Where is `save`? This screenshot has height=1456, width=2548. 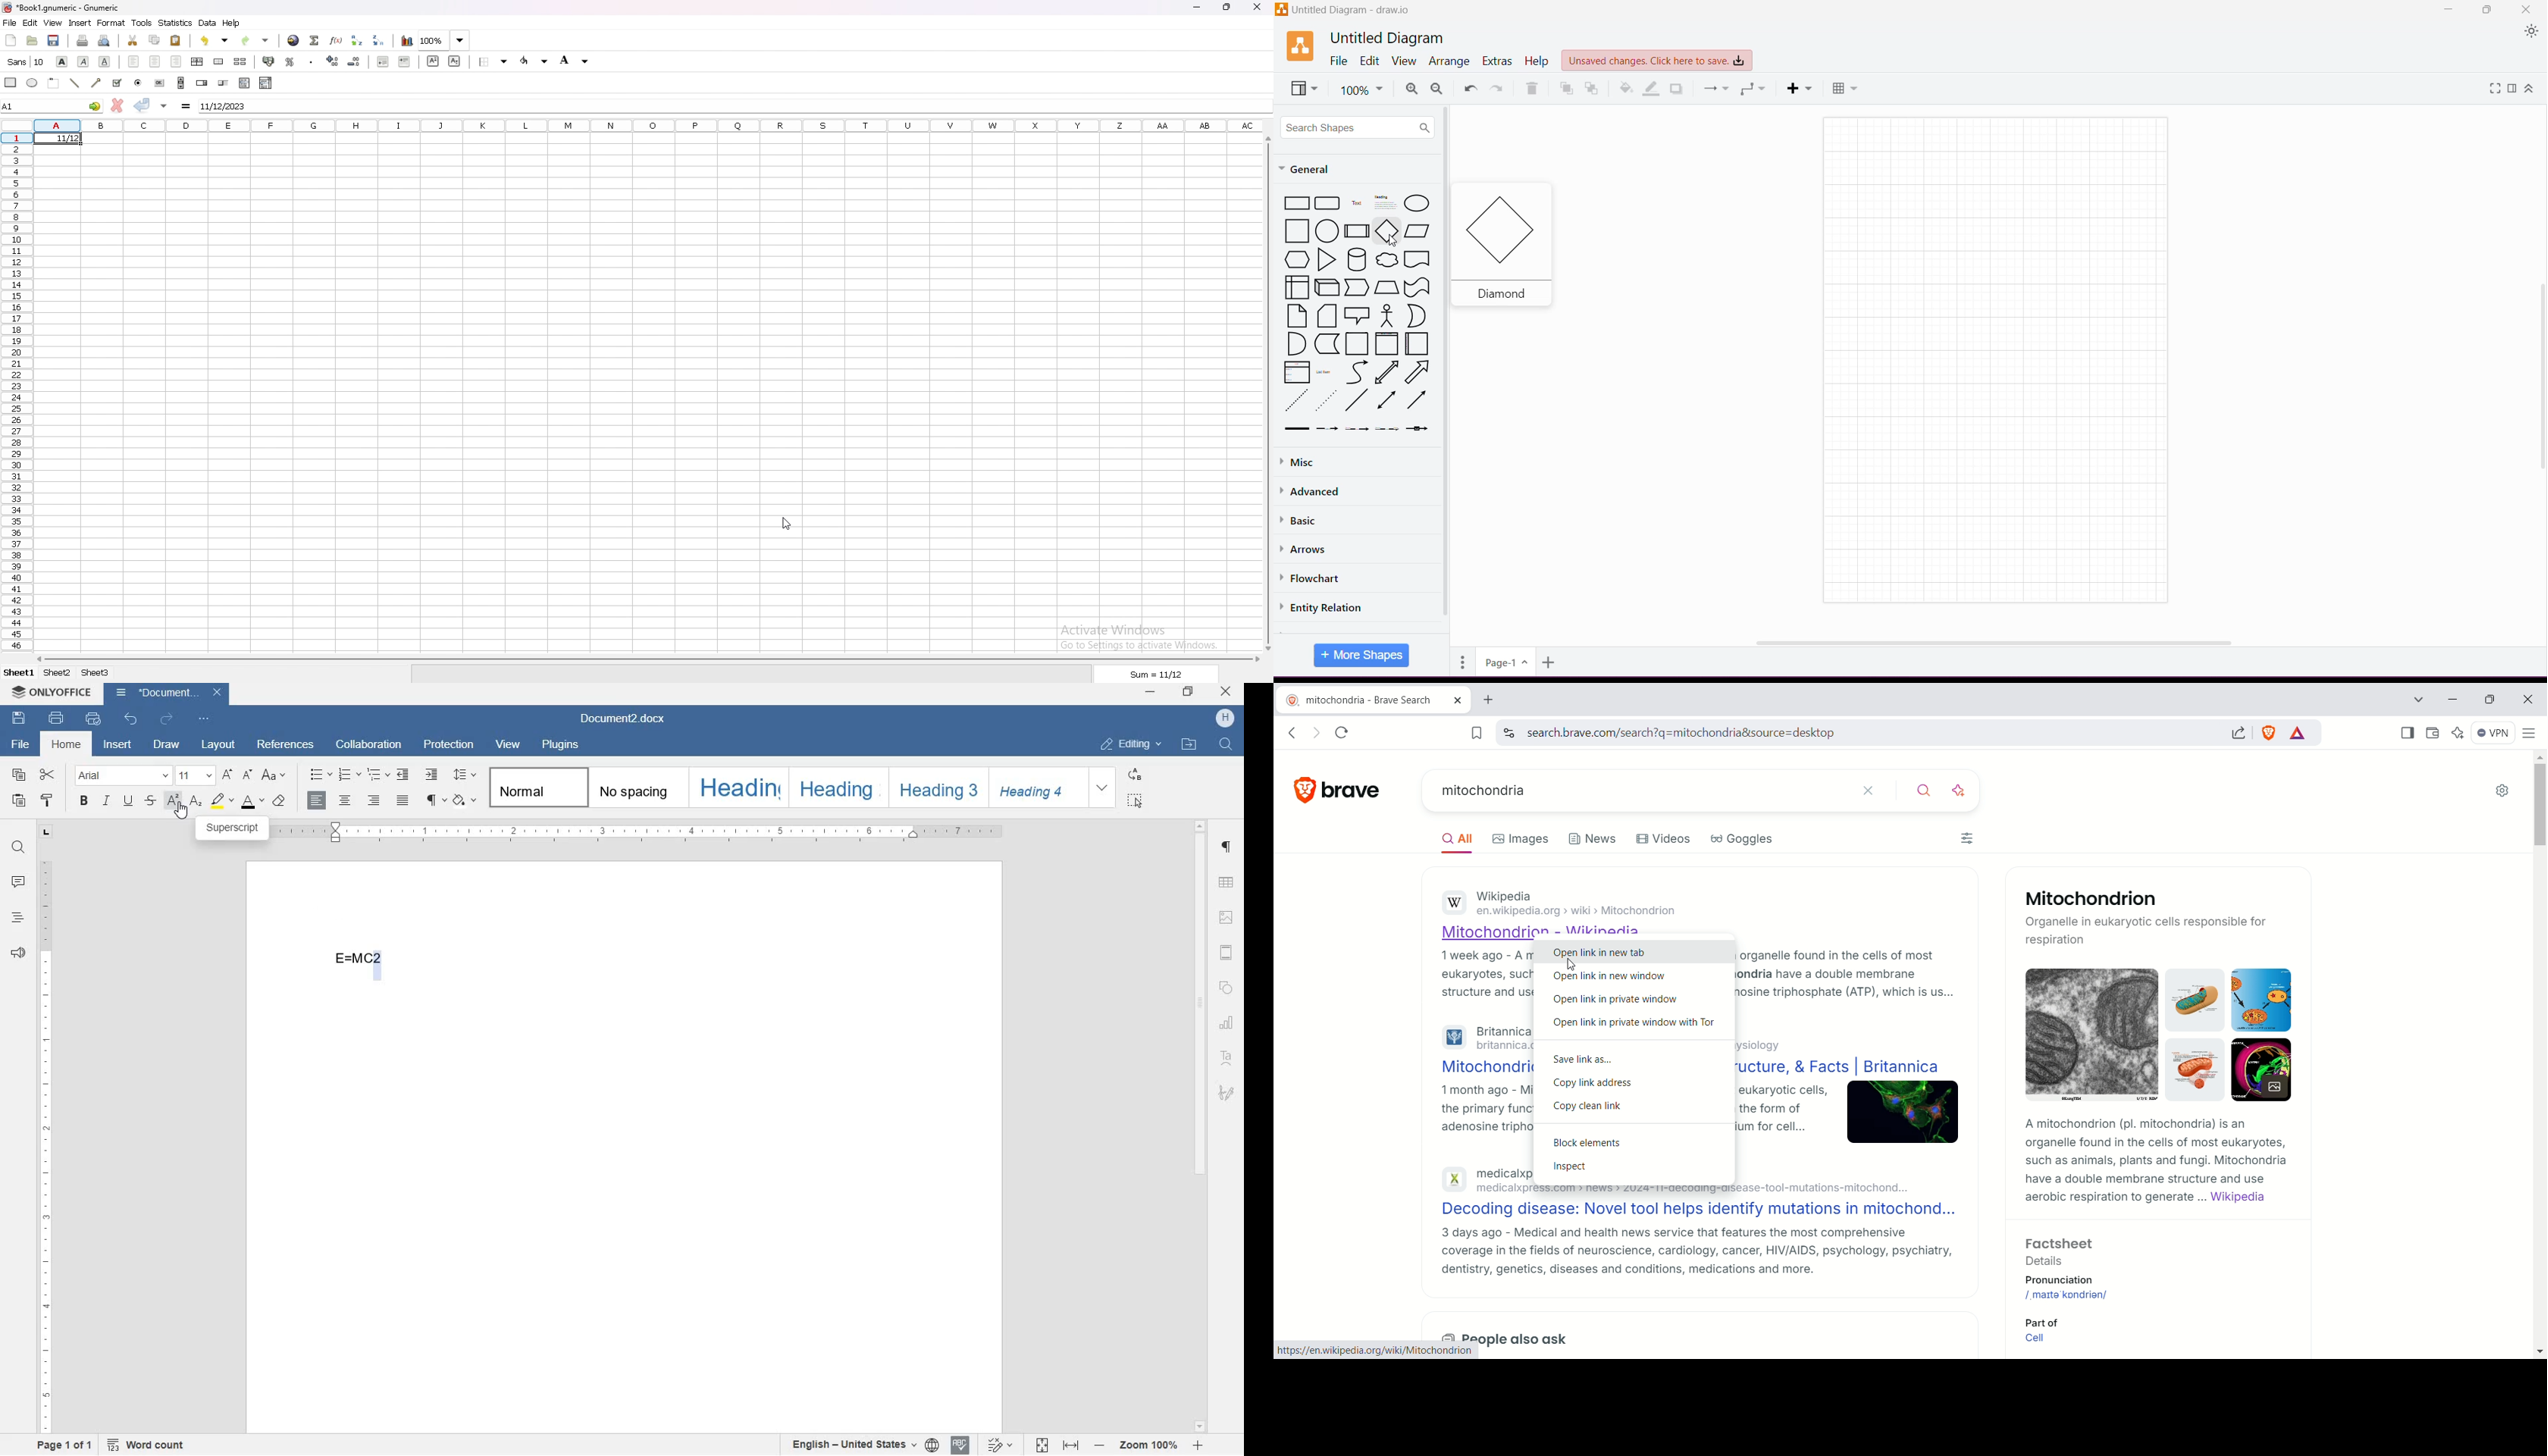 save is located at coordinates (19, 718).